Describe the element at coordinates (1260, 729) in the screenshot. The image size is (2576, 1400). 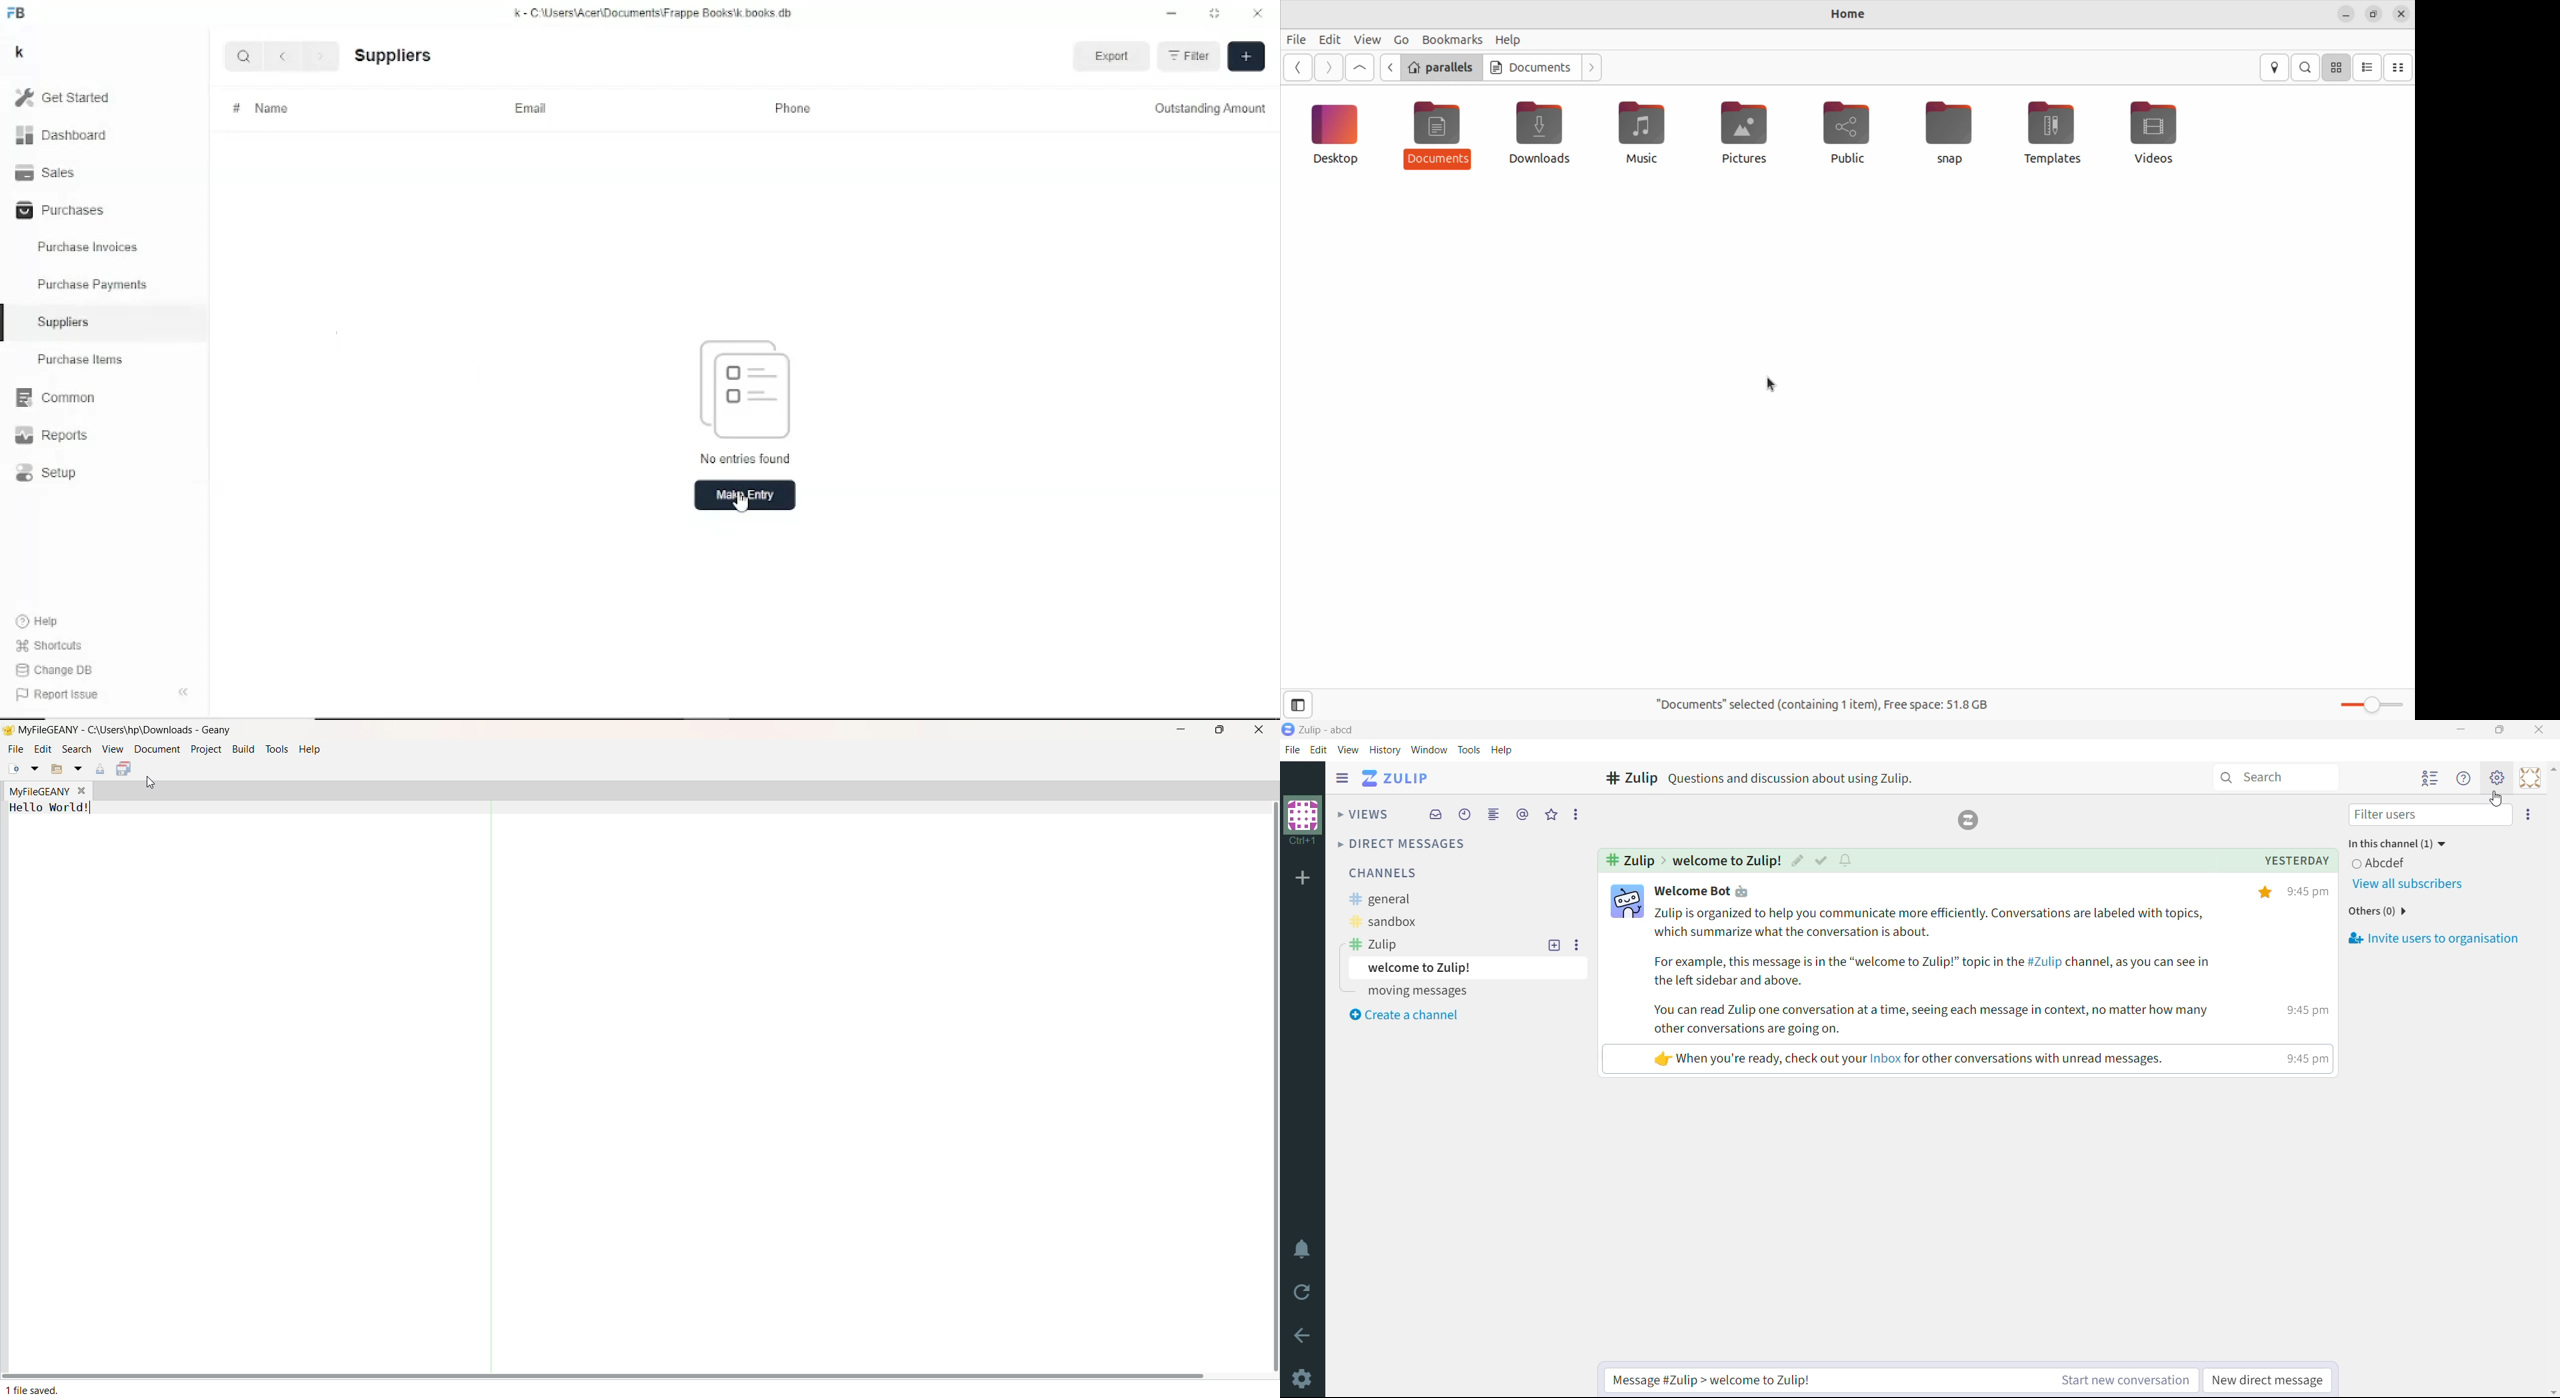
I see `Close` at that location.